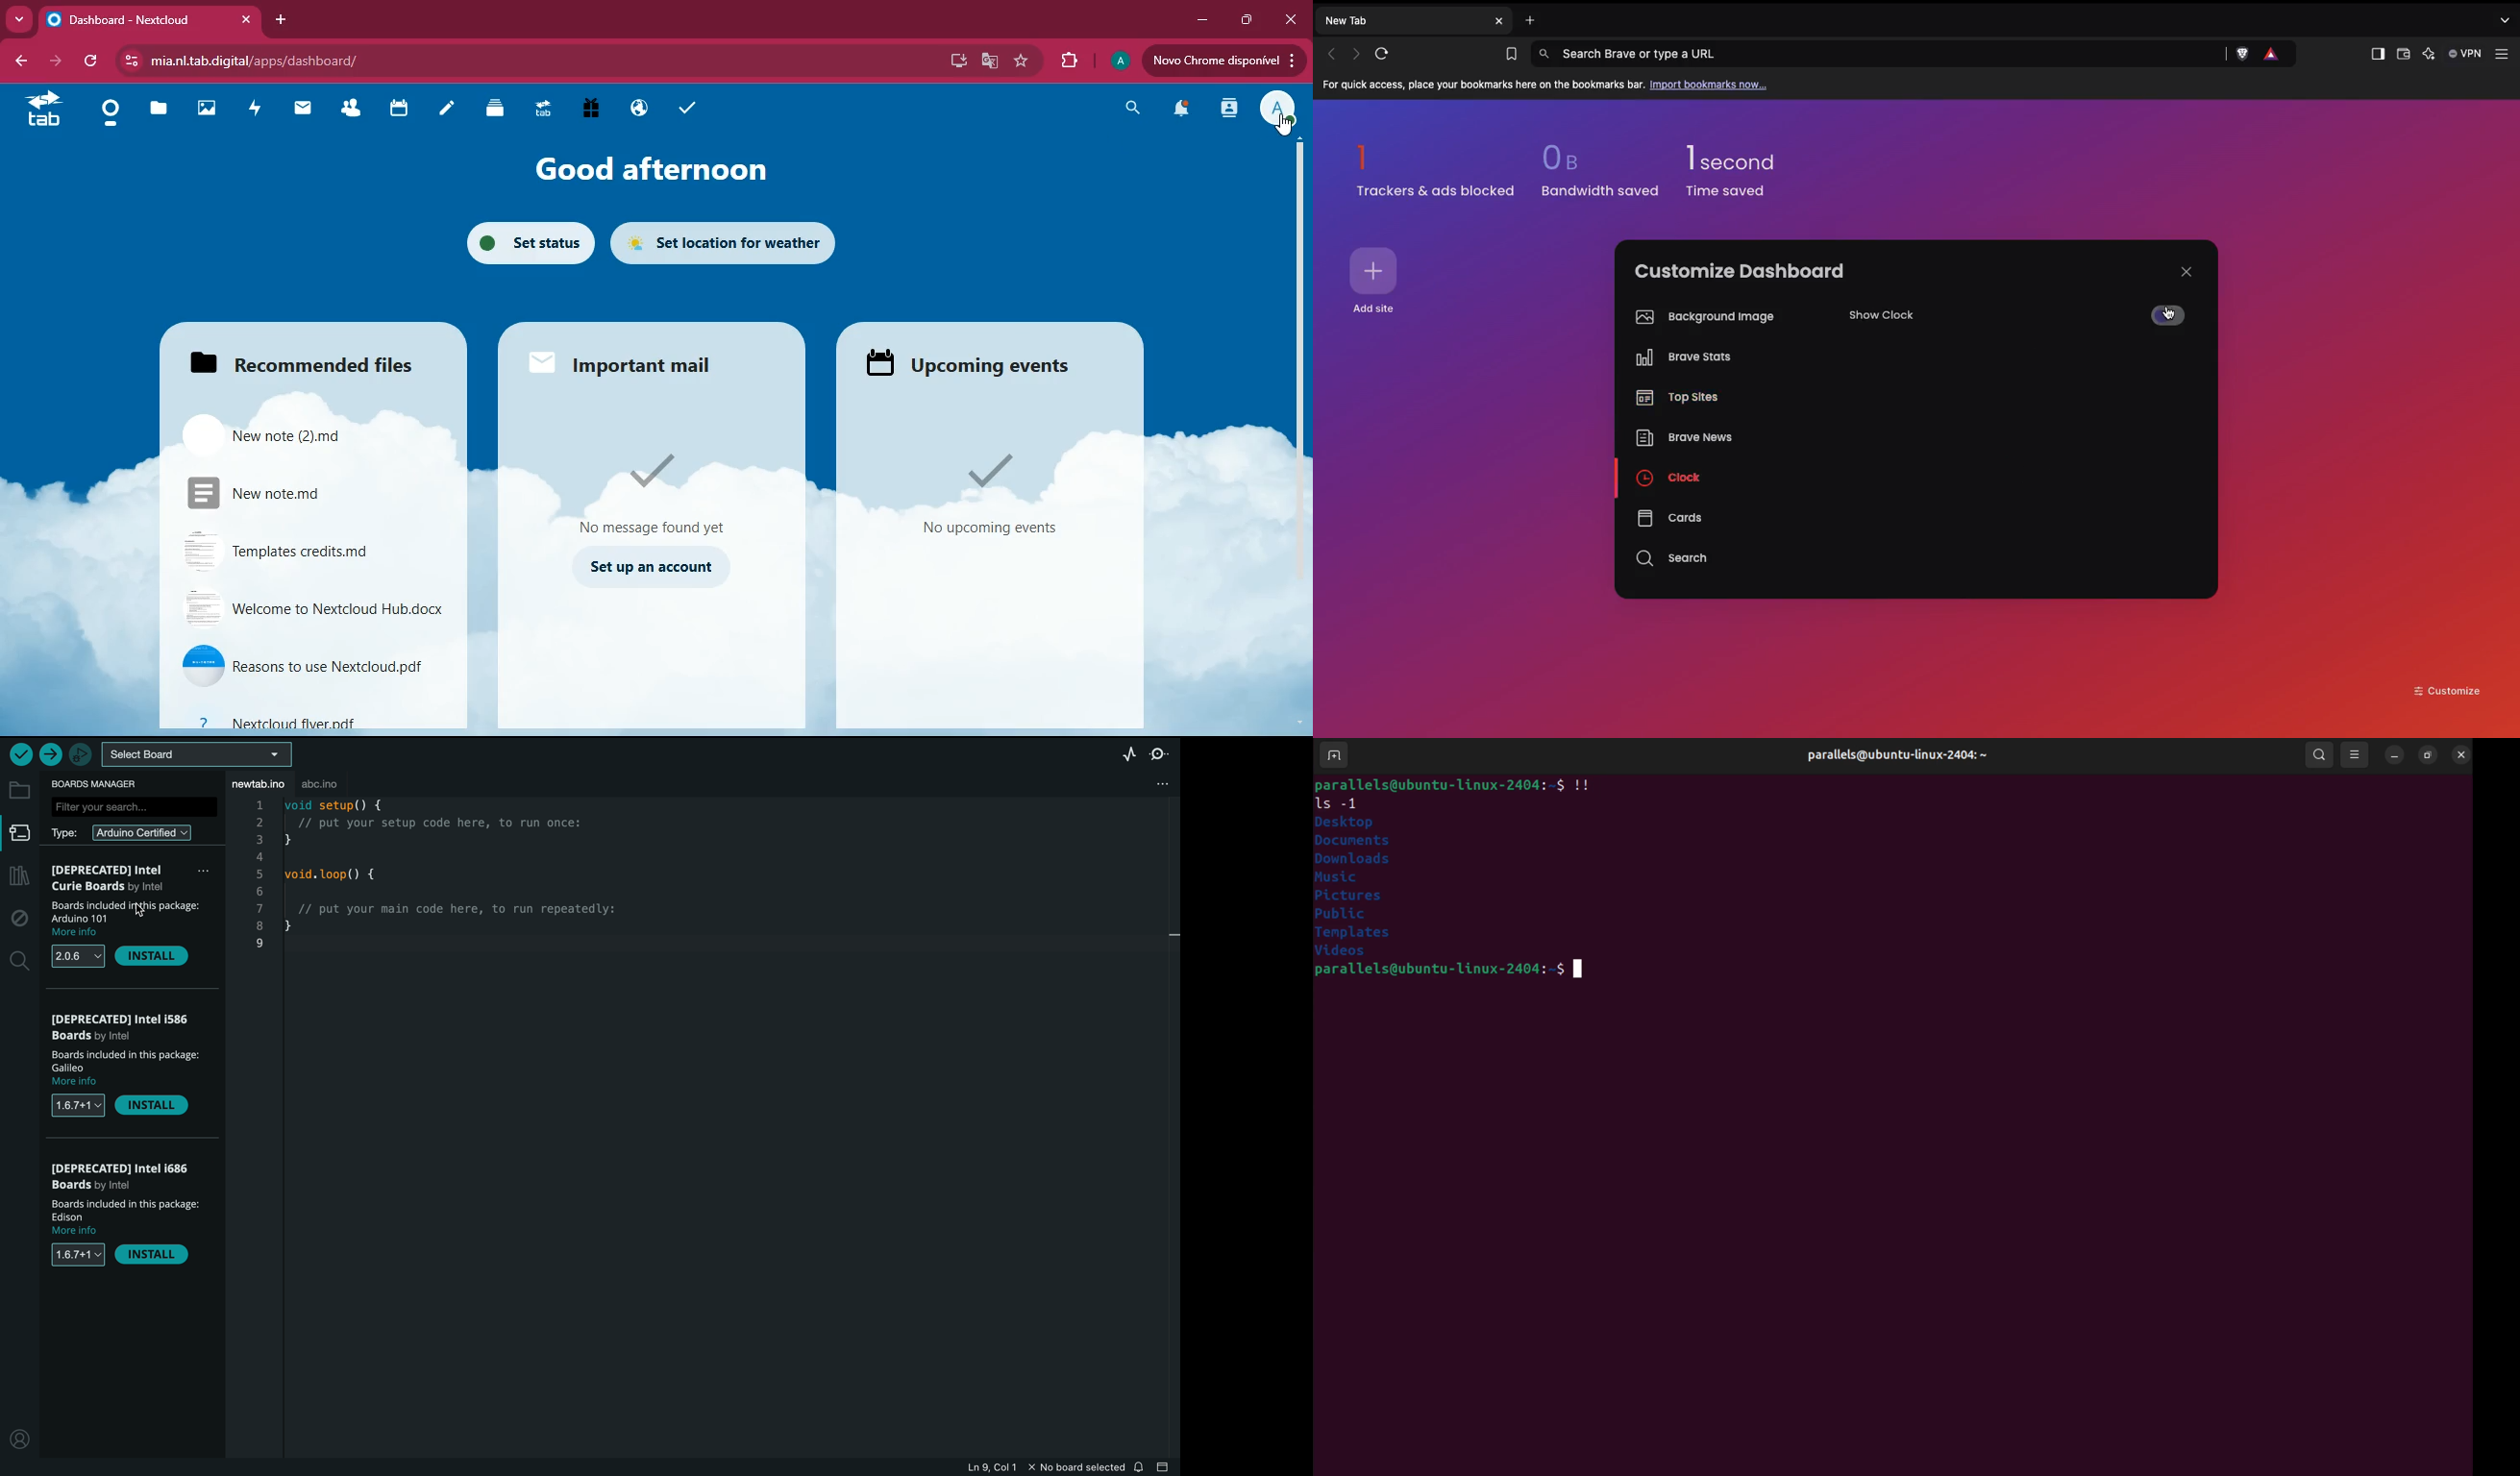  What do you see at coordinates (327, 61) in the screenshot?
I see `url` at bounding box center [327, 61].